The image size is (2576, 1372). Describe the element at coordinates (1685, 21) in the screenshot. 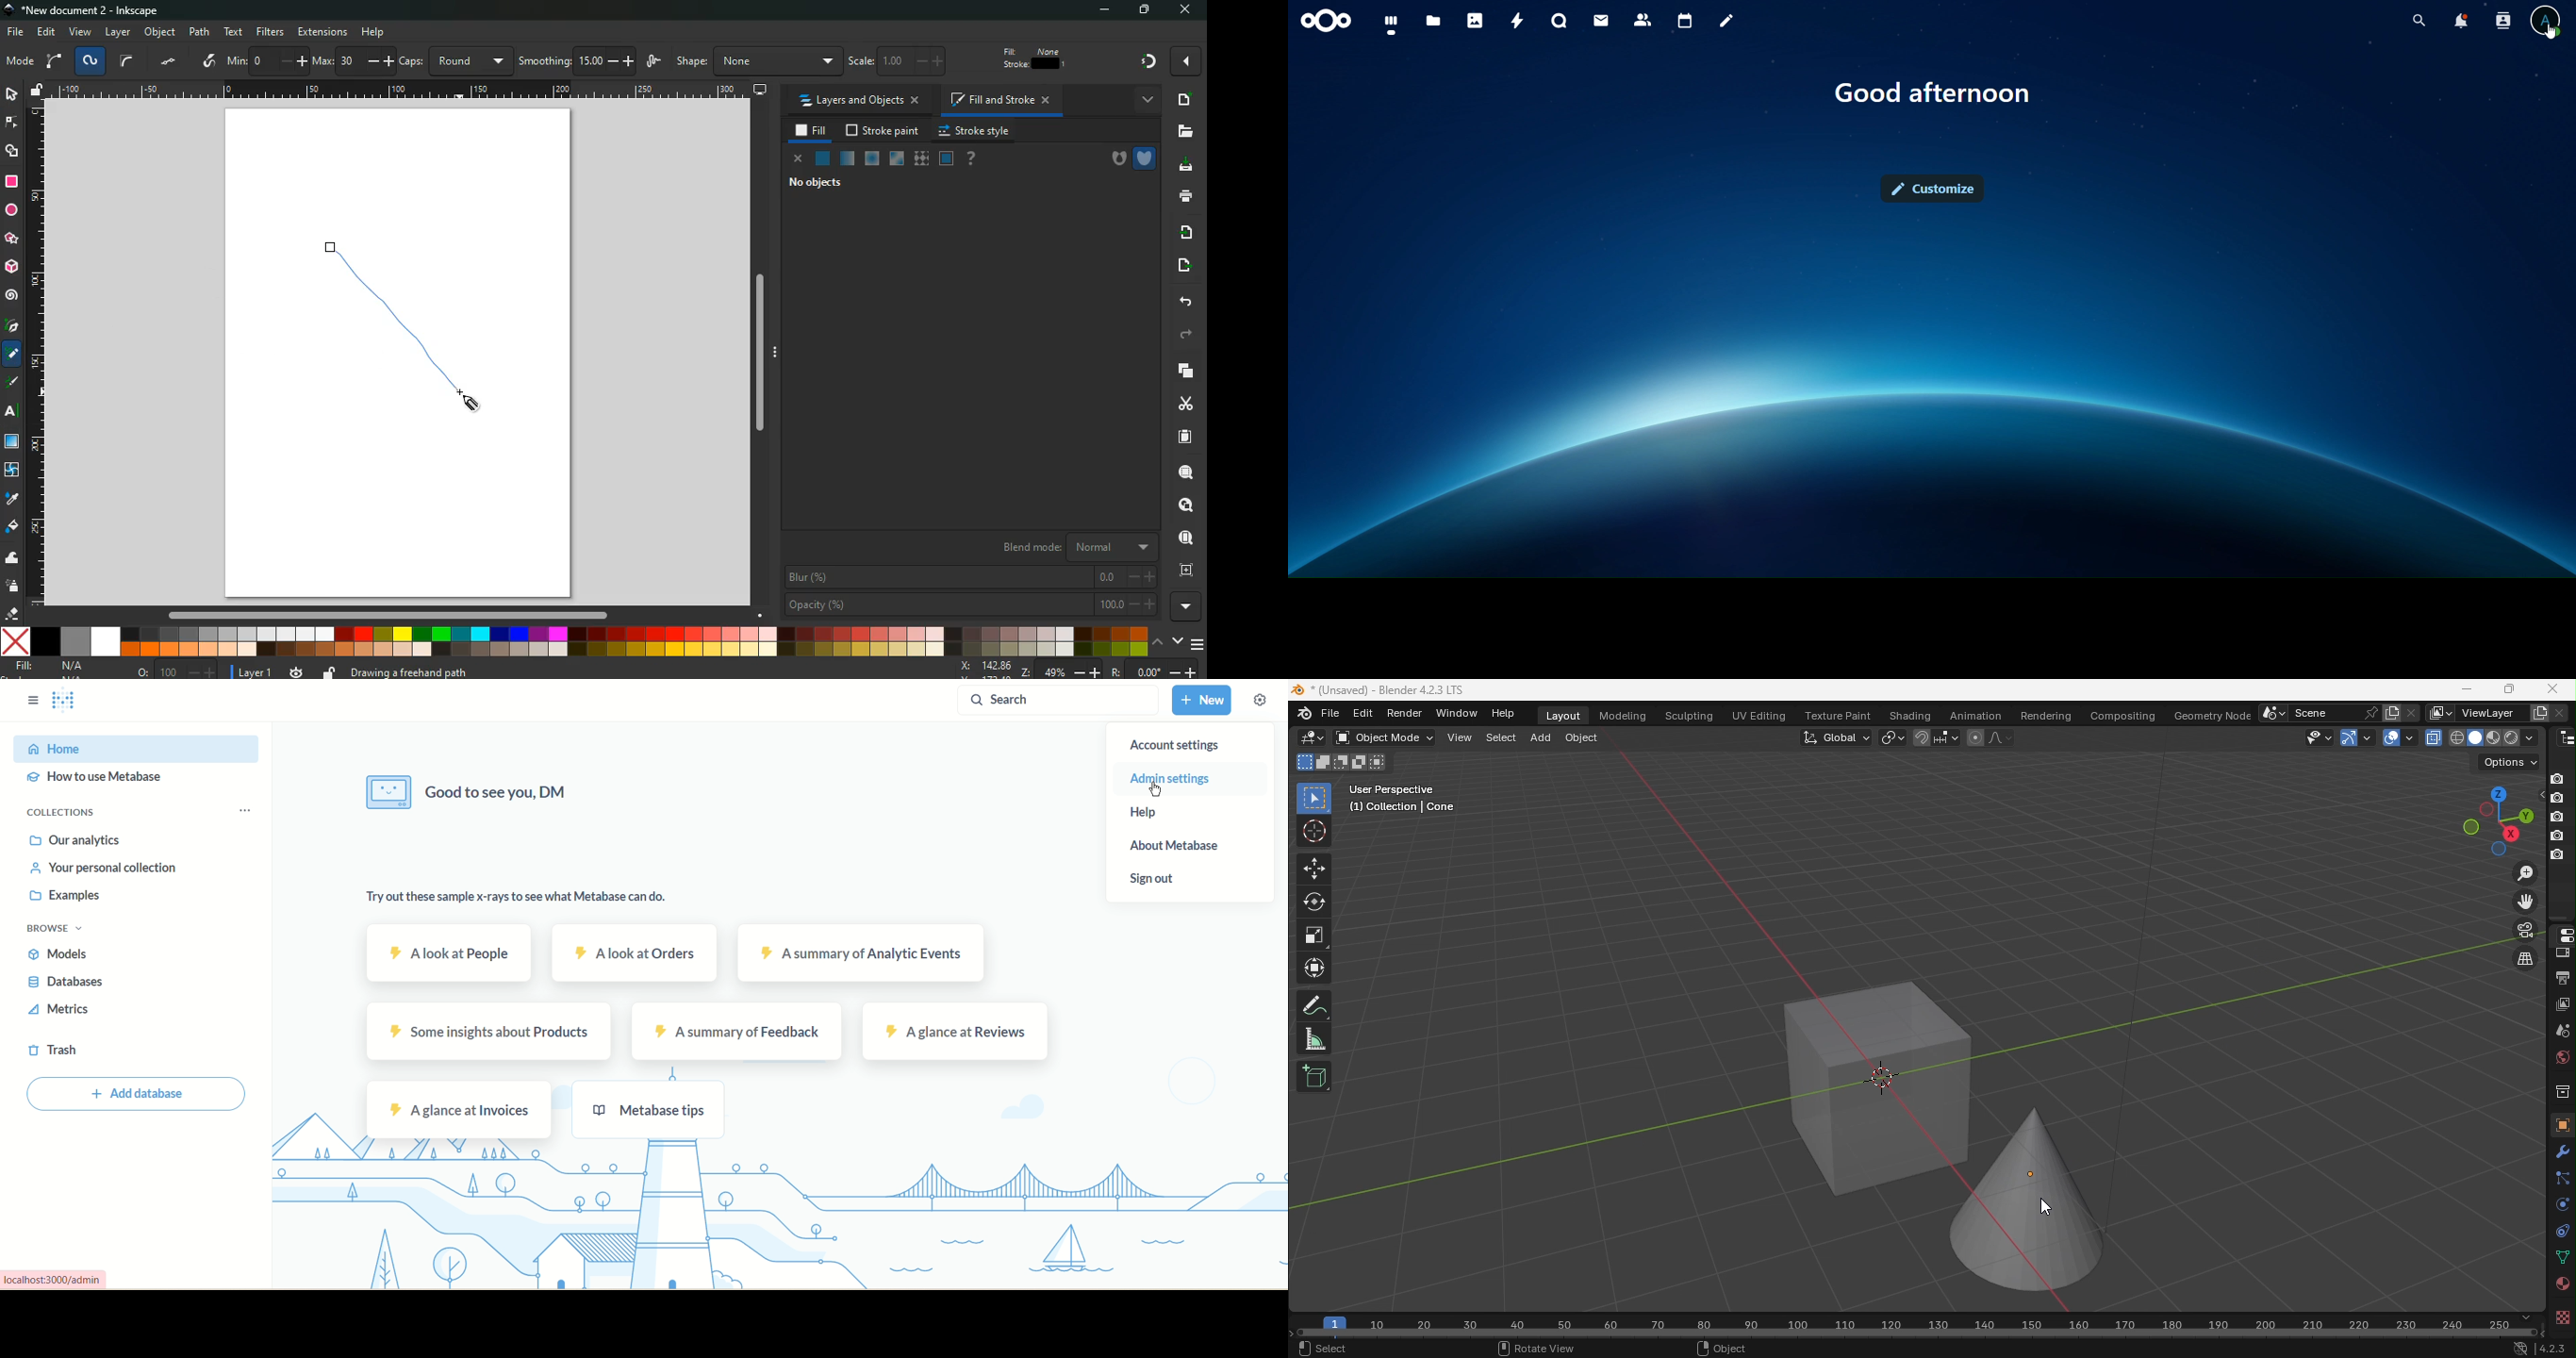

I see `calendar` at that location.